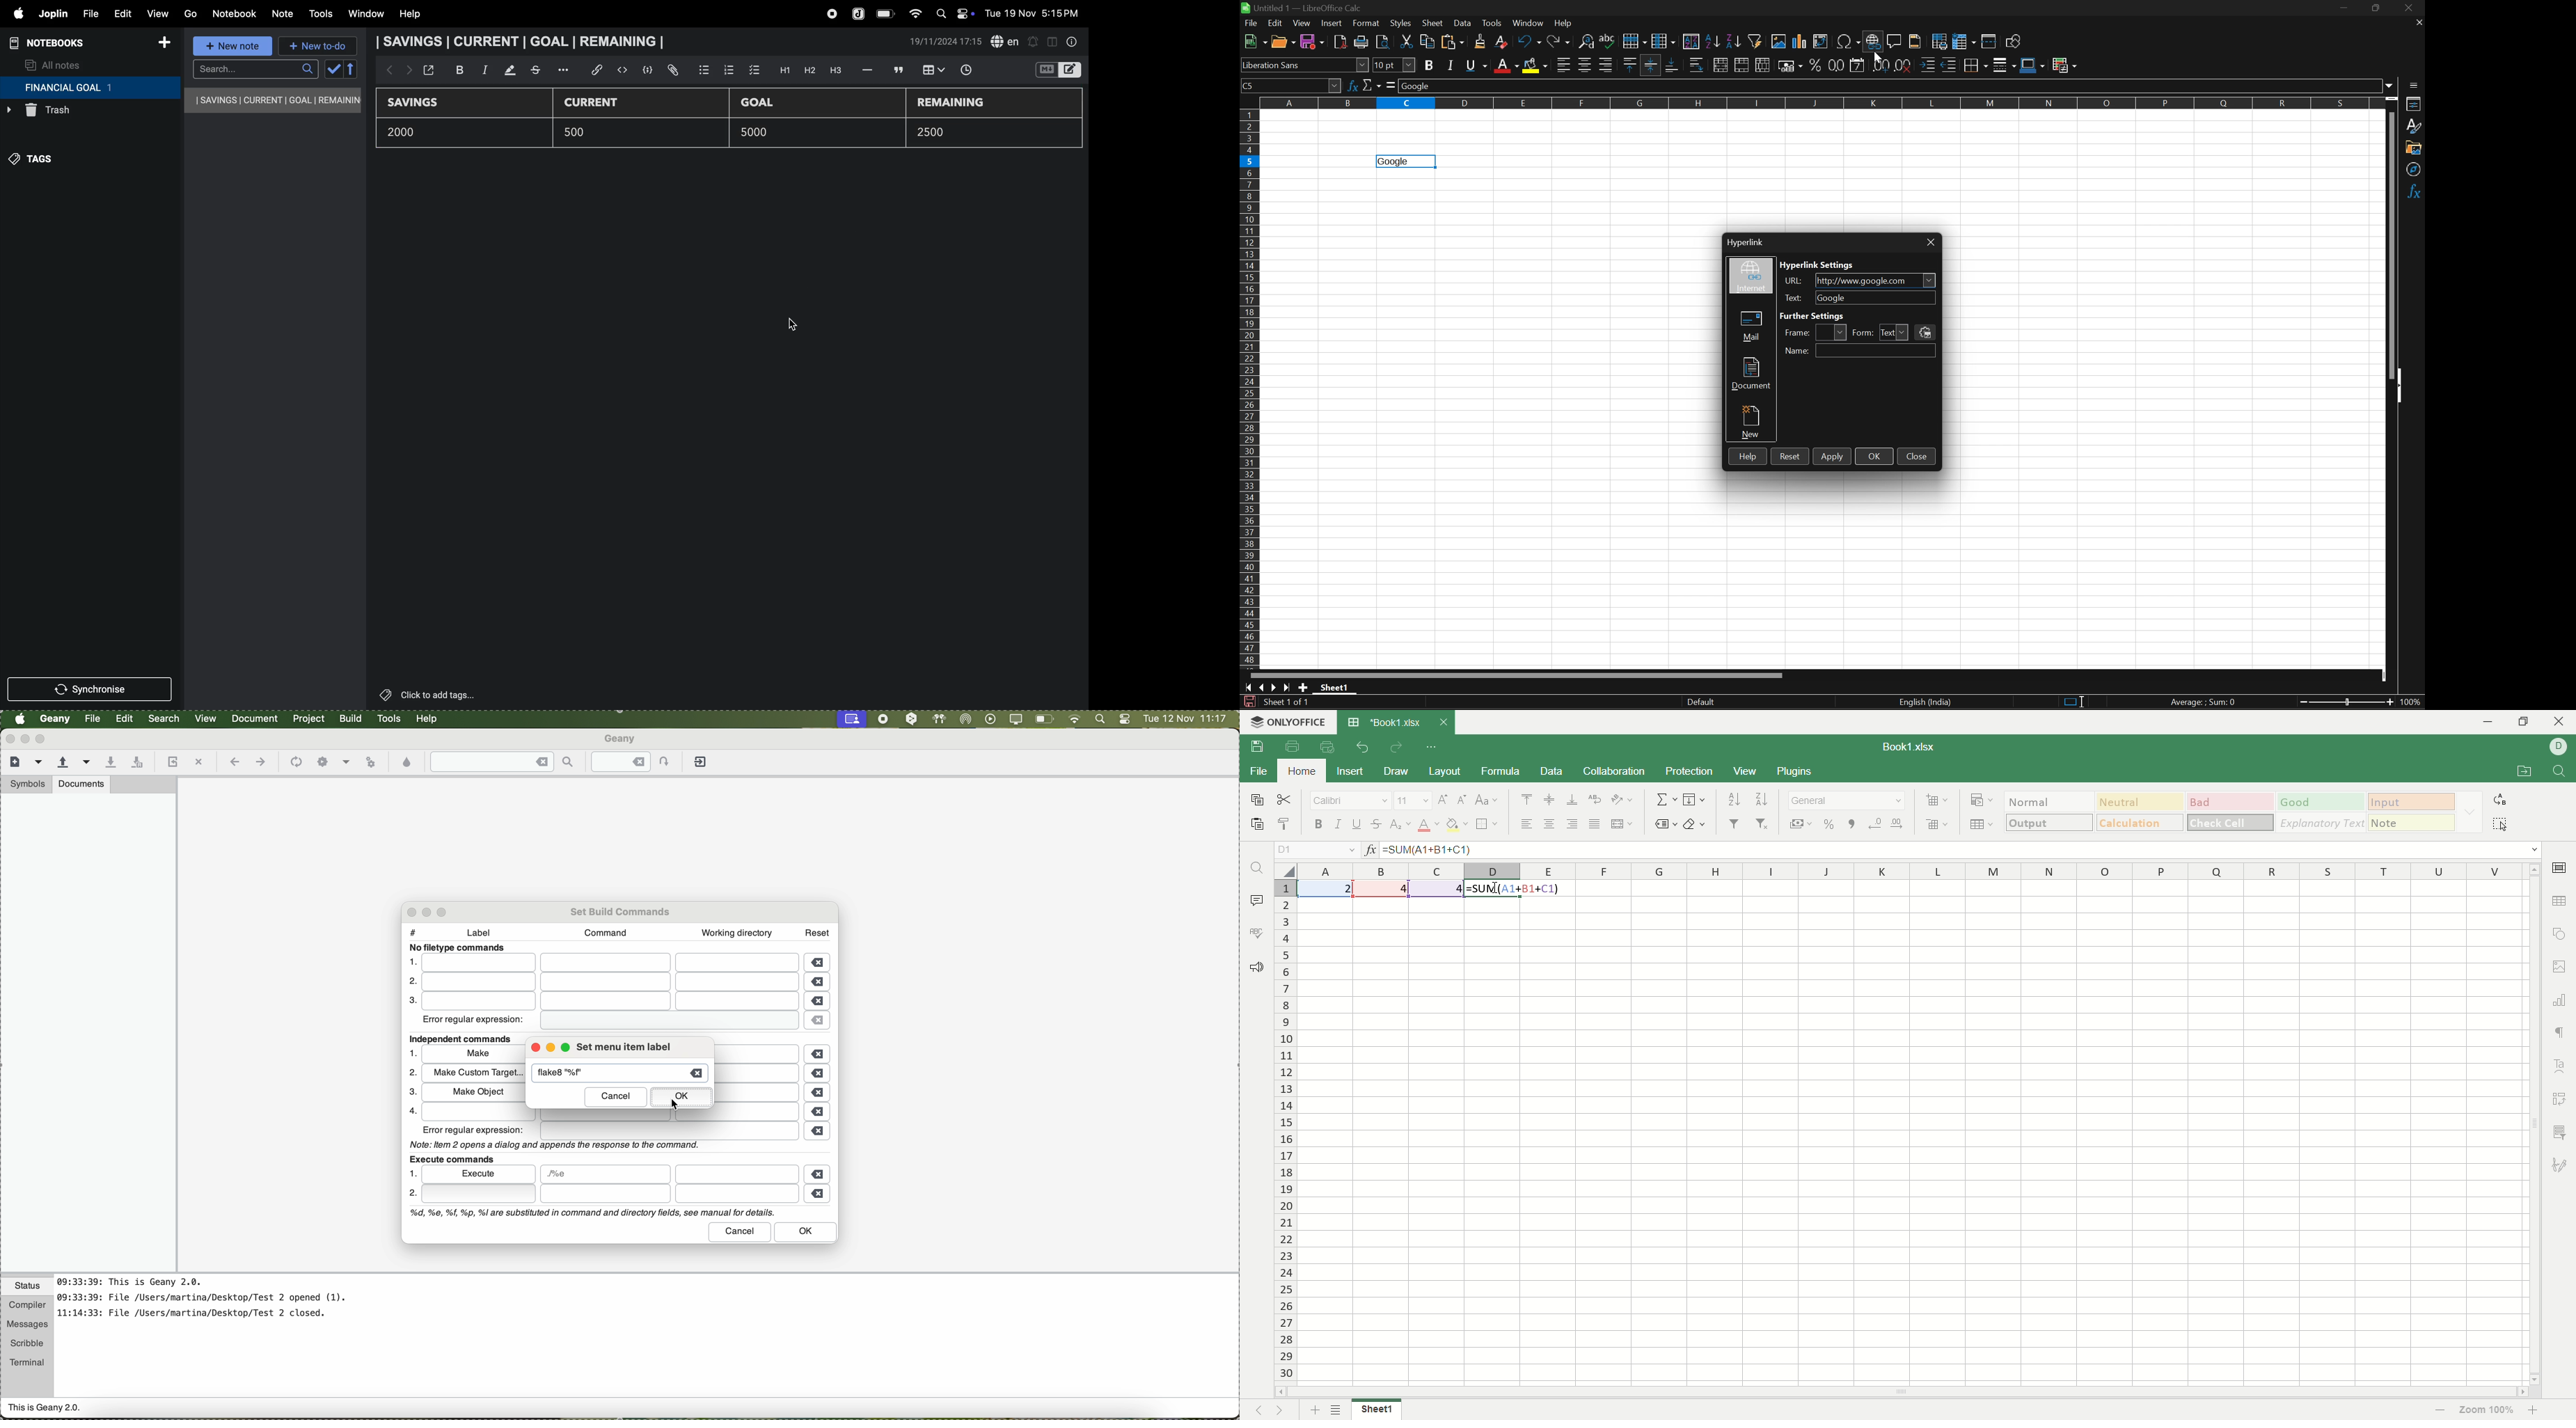 Image resolution: width=2576 pixels, height=1428 pixels. I want to click on backward, so click(387, 71).